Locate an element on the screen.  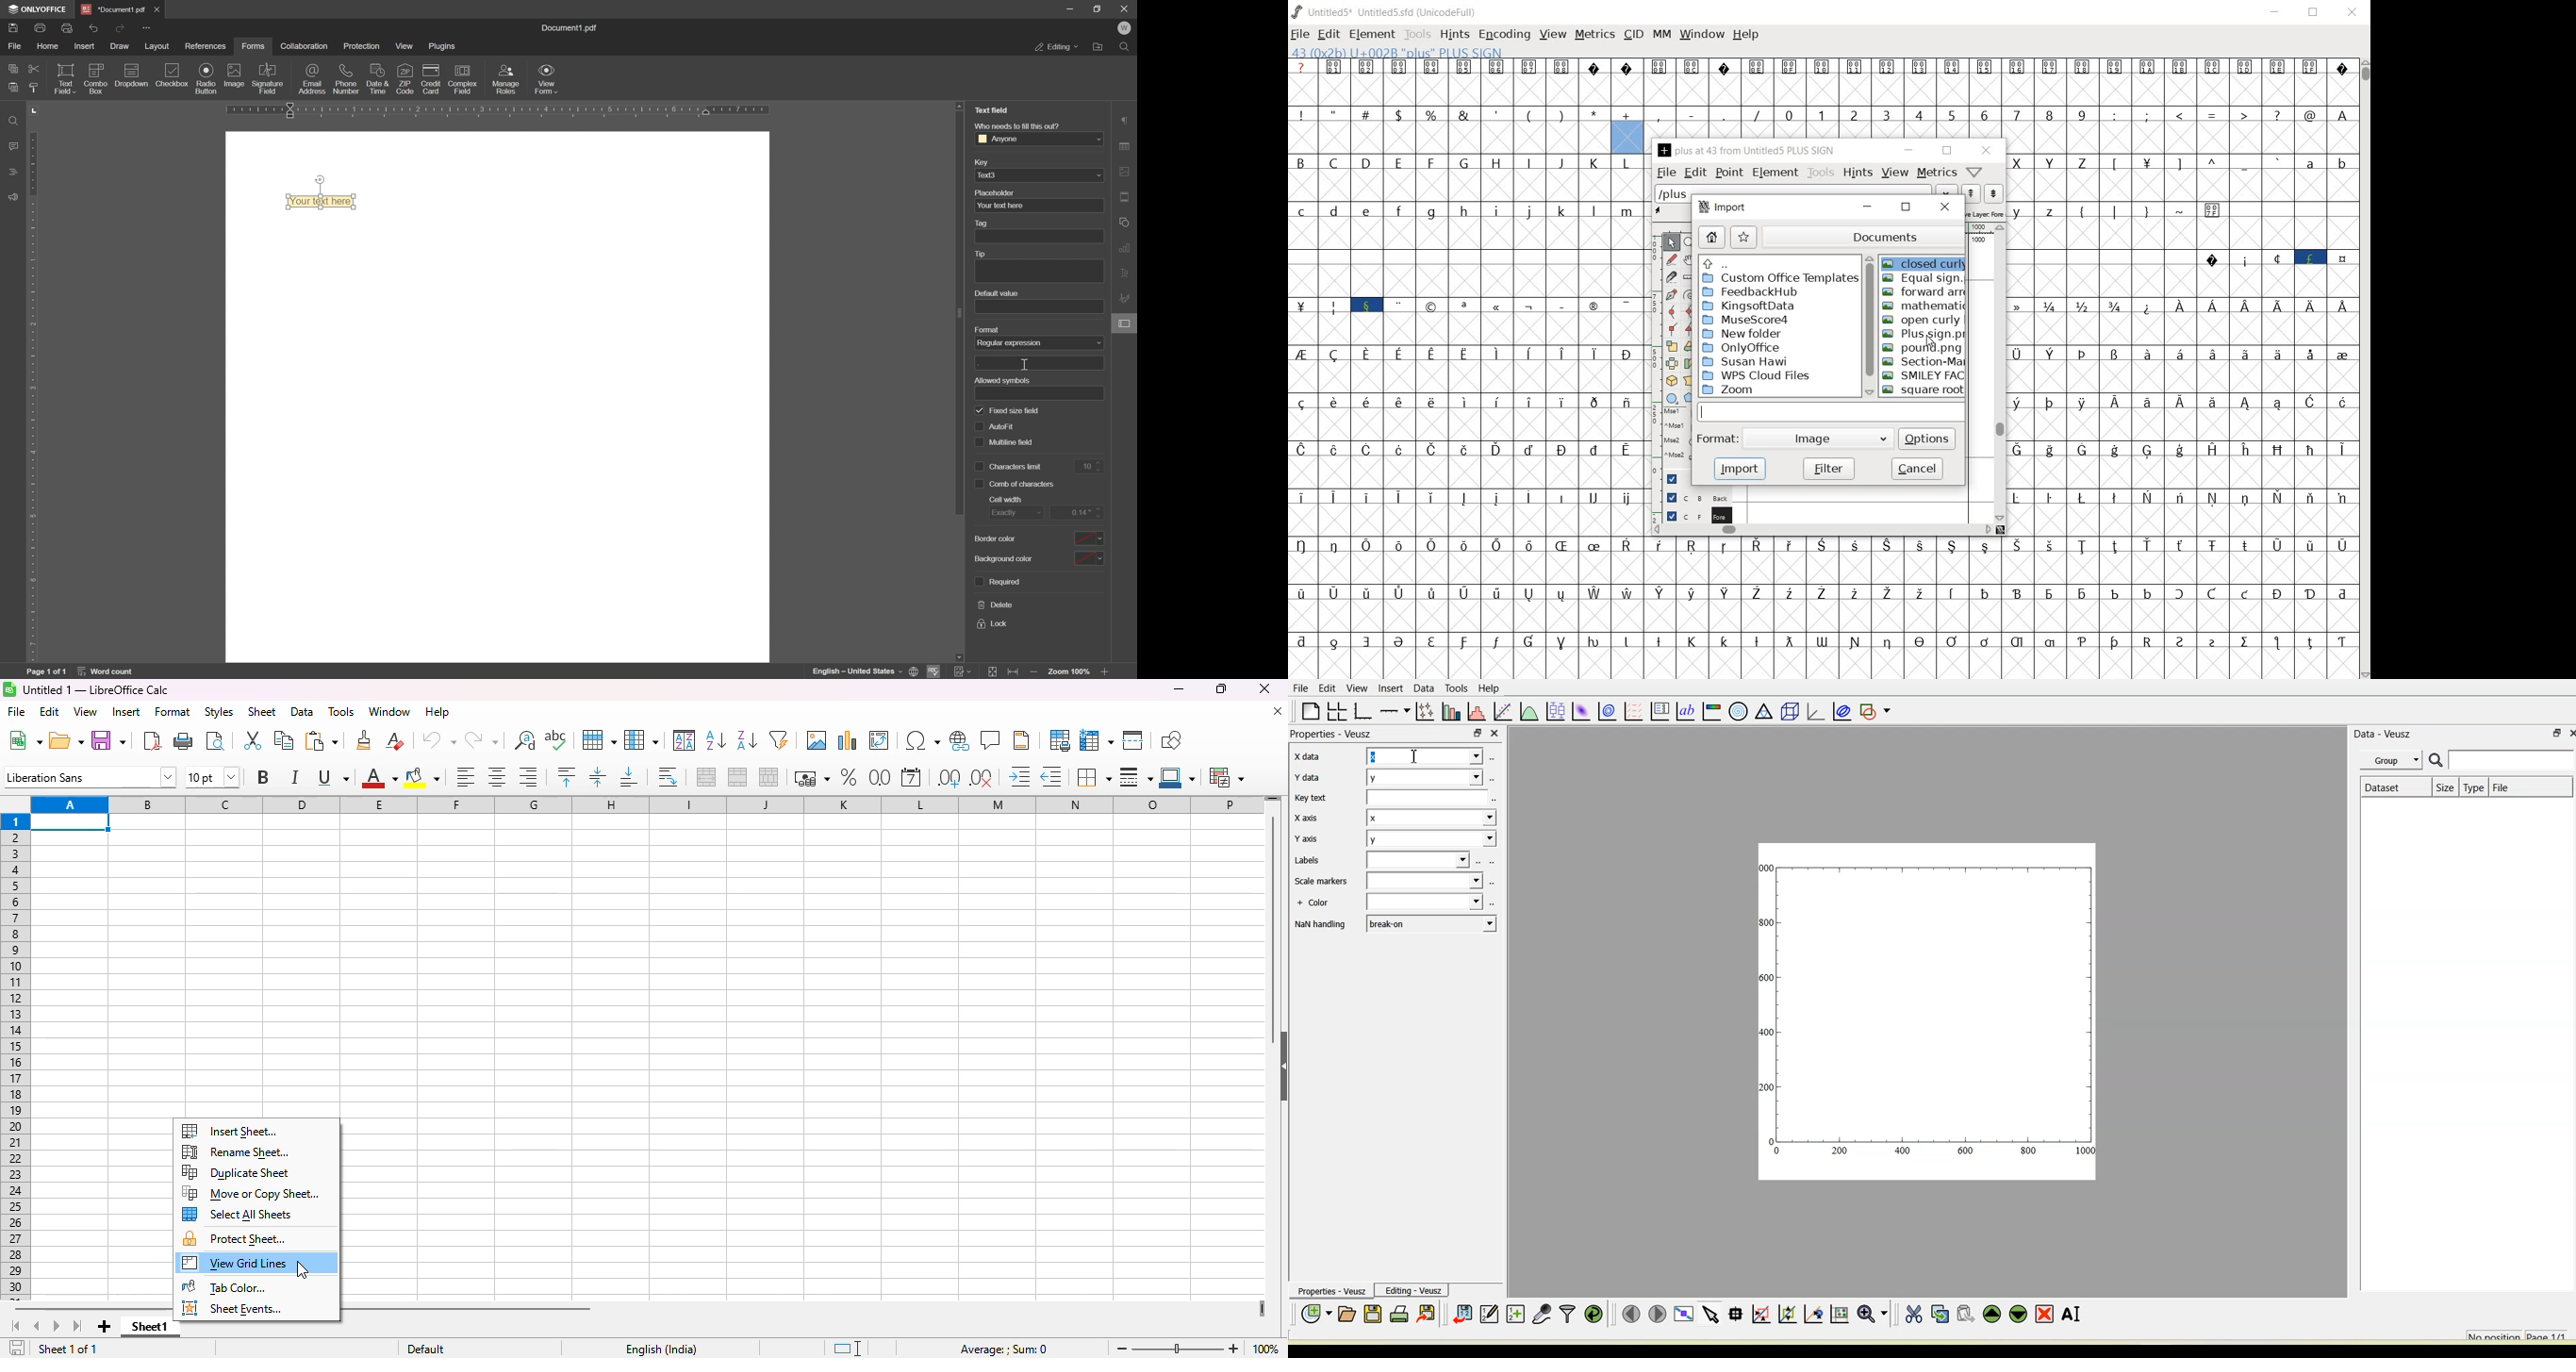
rotate the selection in 3D and project back to plane is located at coordinates (1672, 380).